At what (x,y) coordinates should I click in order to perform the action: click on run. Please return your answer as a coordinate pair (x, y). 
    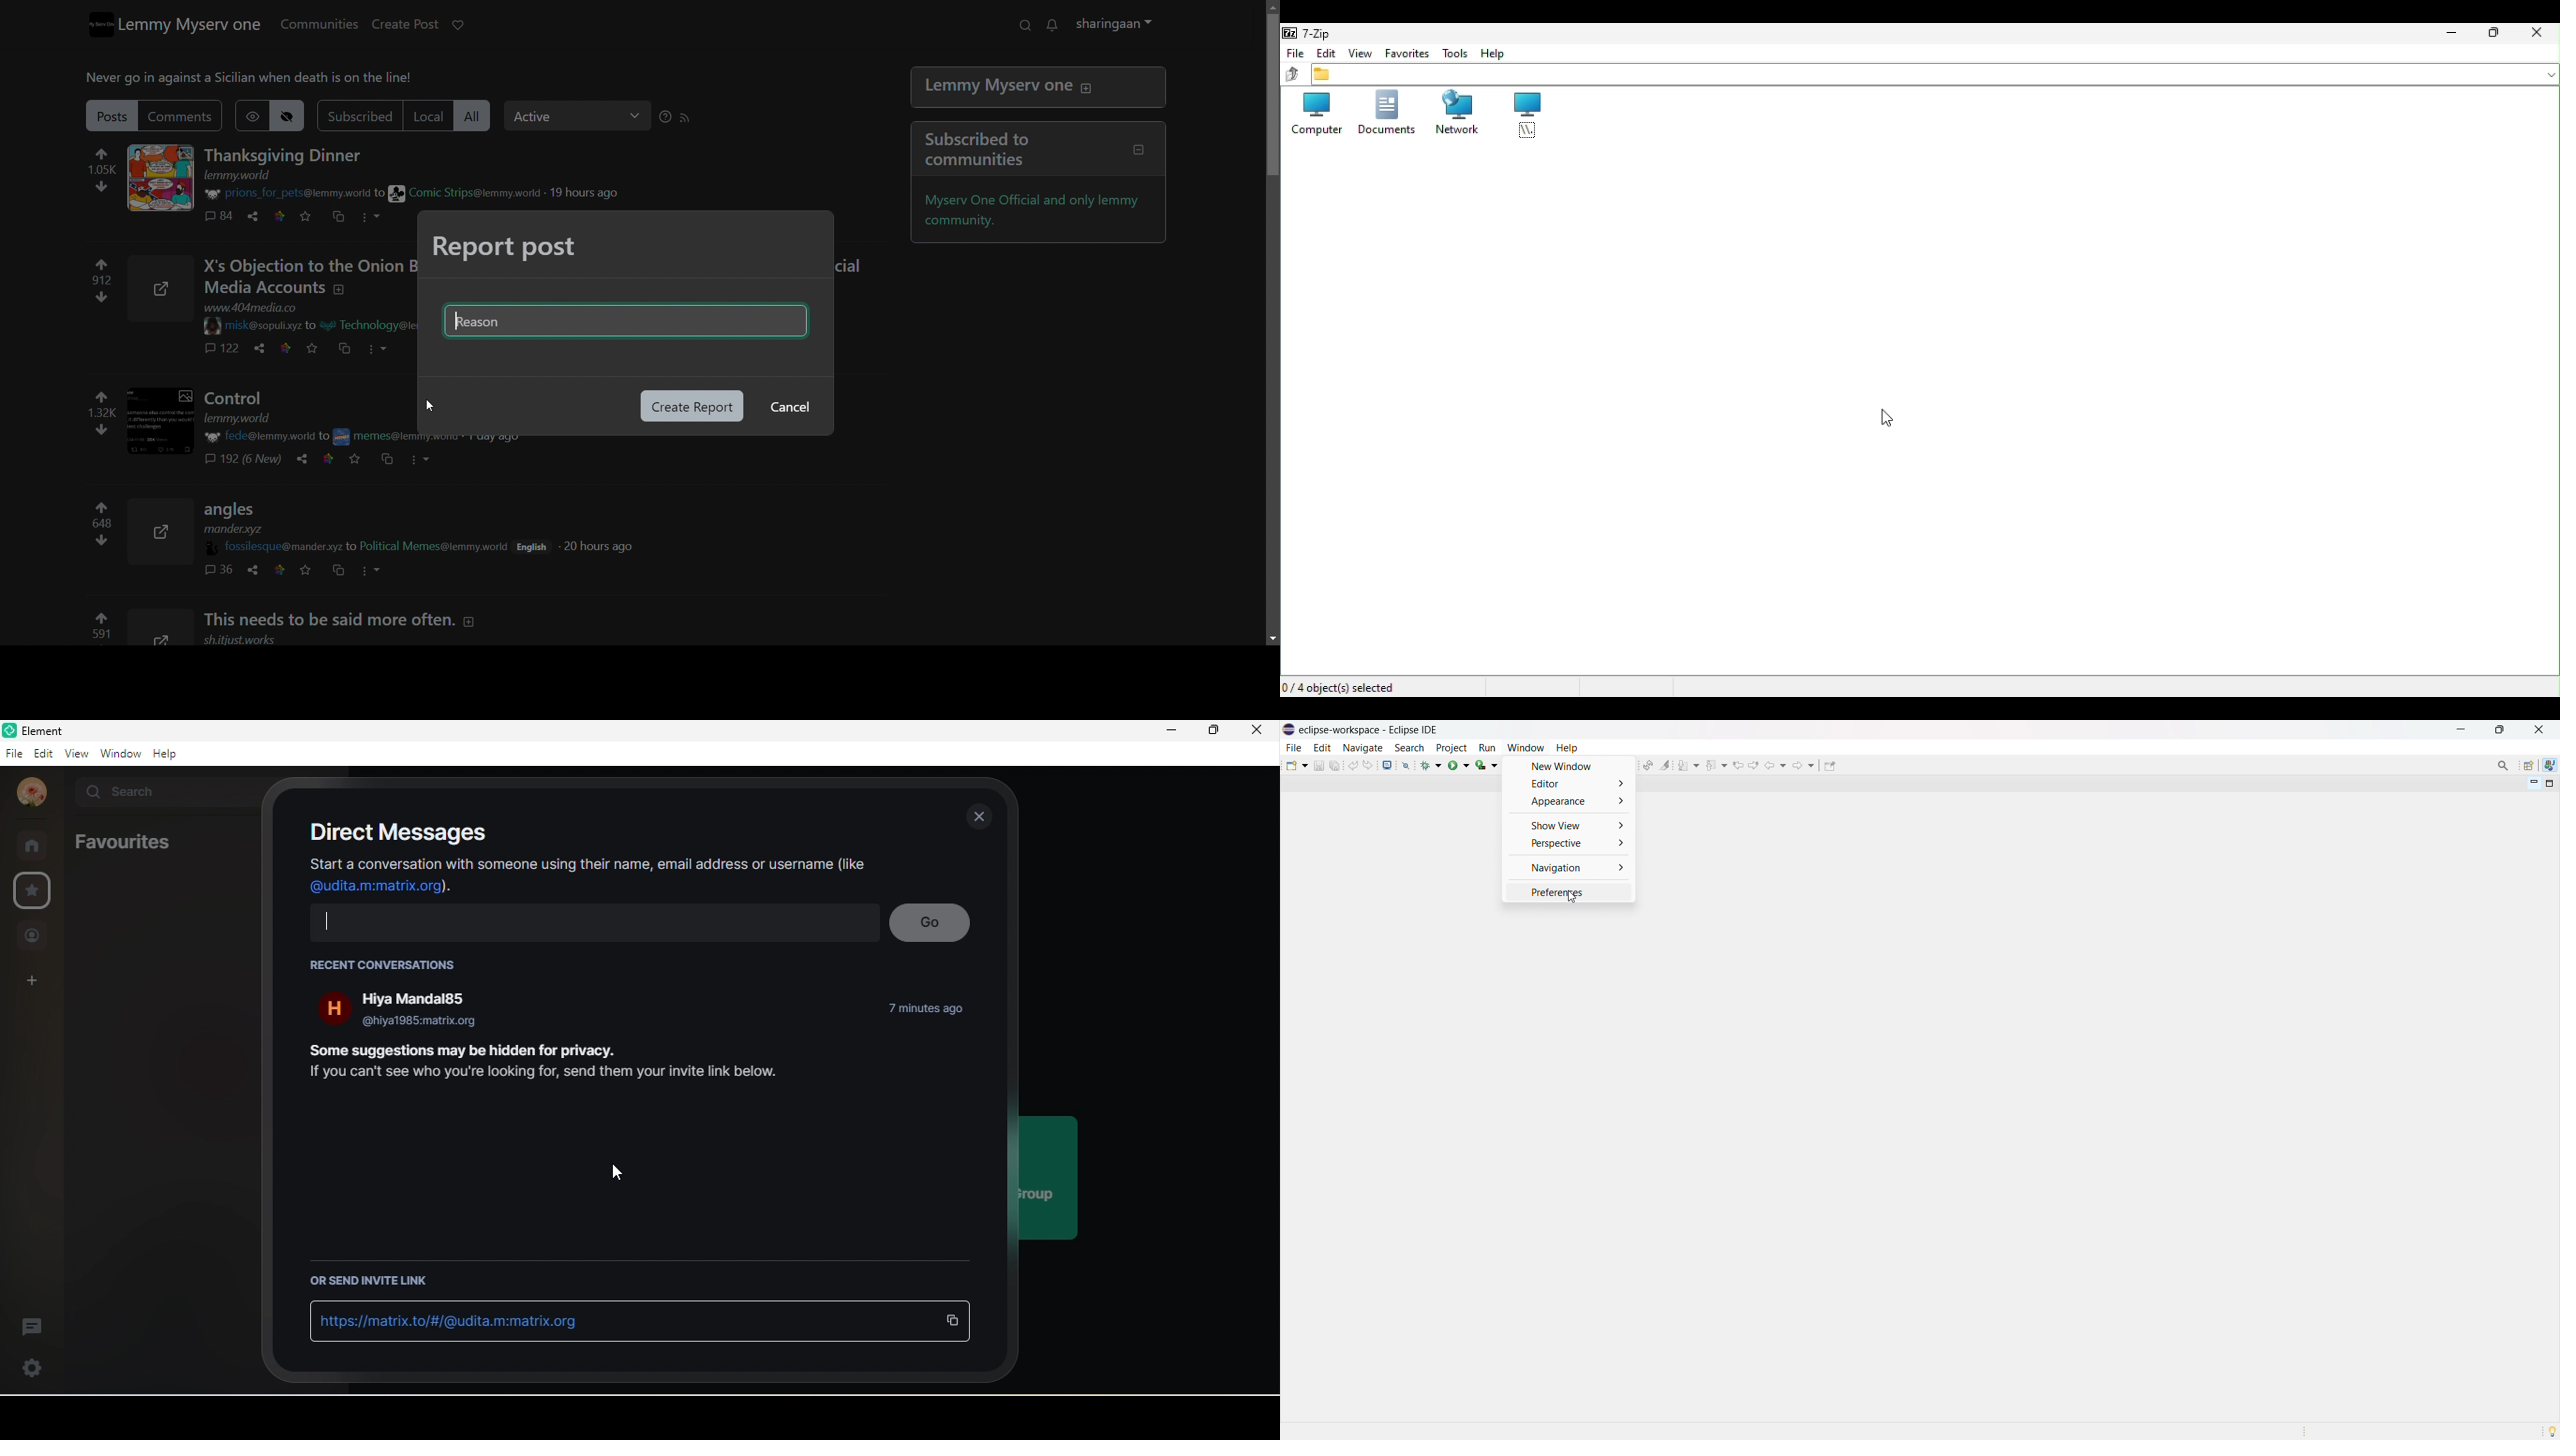
    Looking at the image, I should click on (1459, 765).